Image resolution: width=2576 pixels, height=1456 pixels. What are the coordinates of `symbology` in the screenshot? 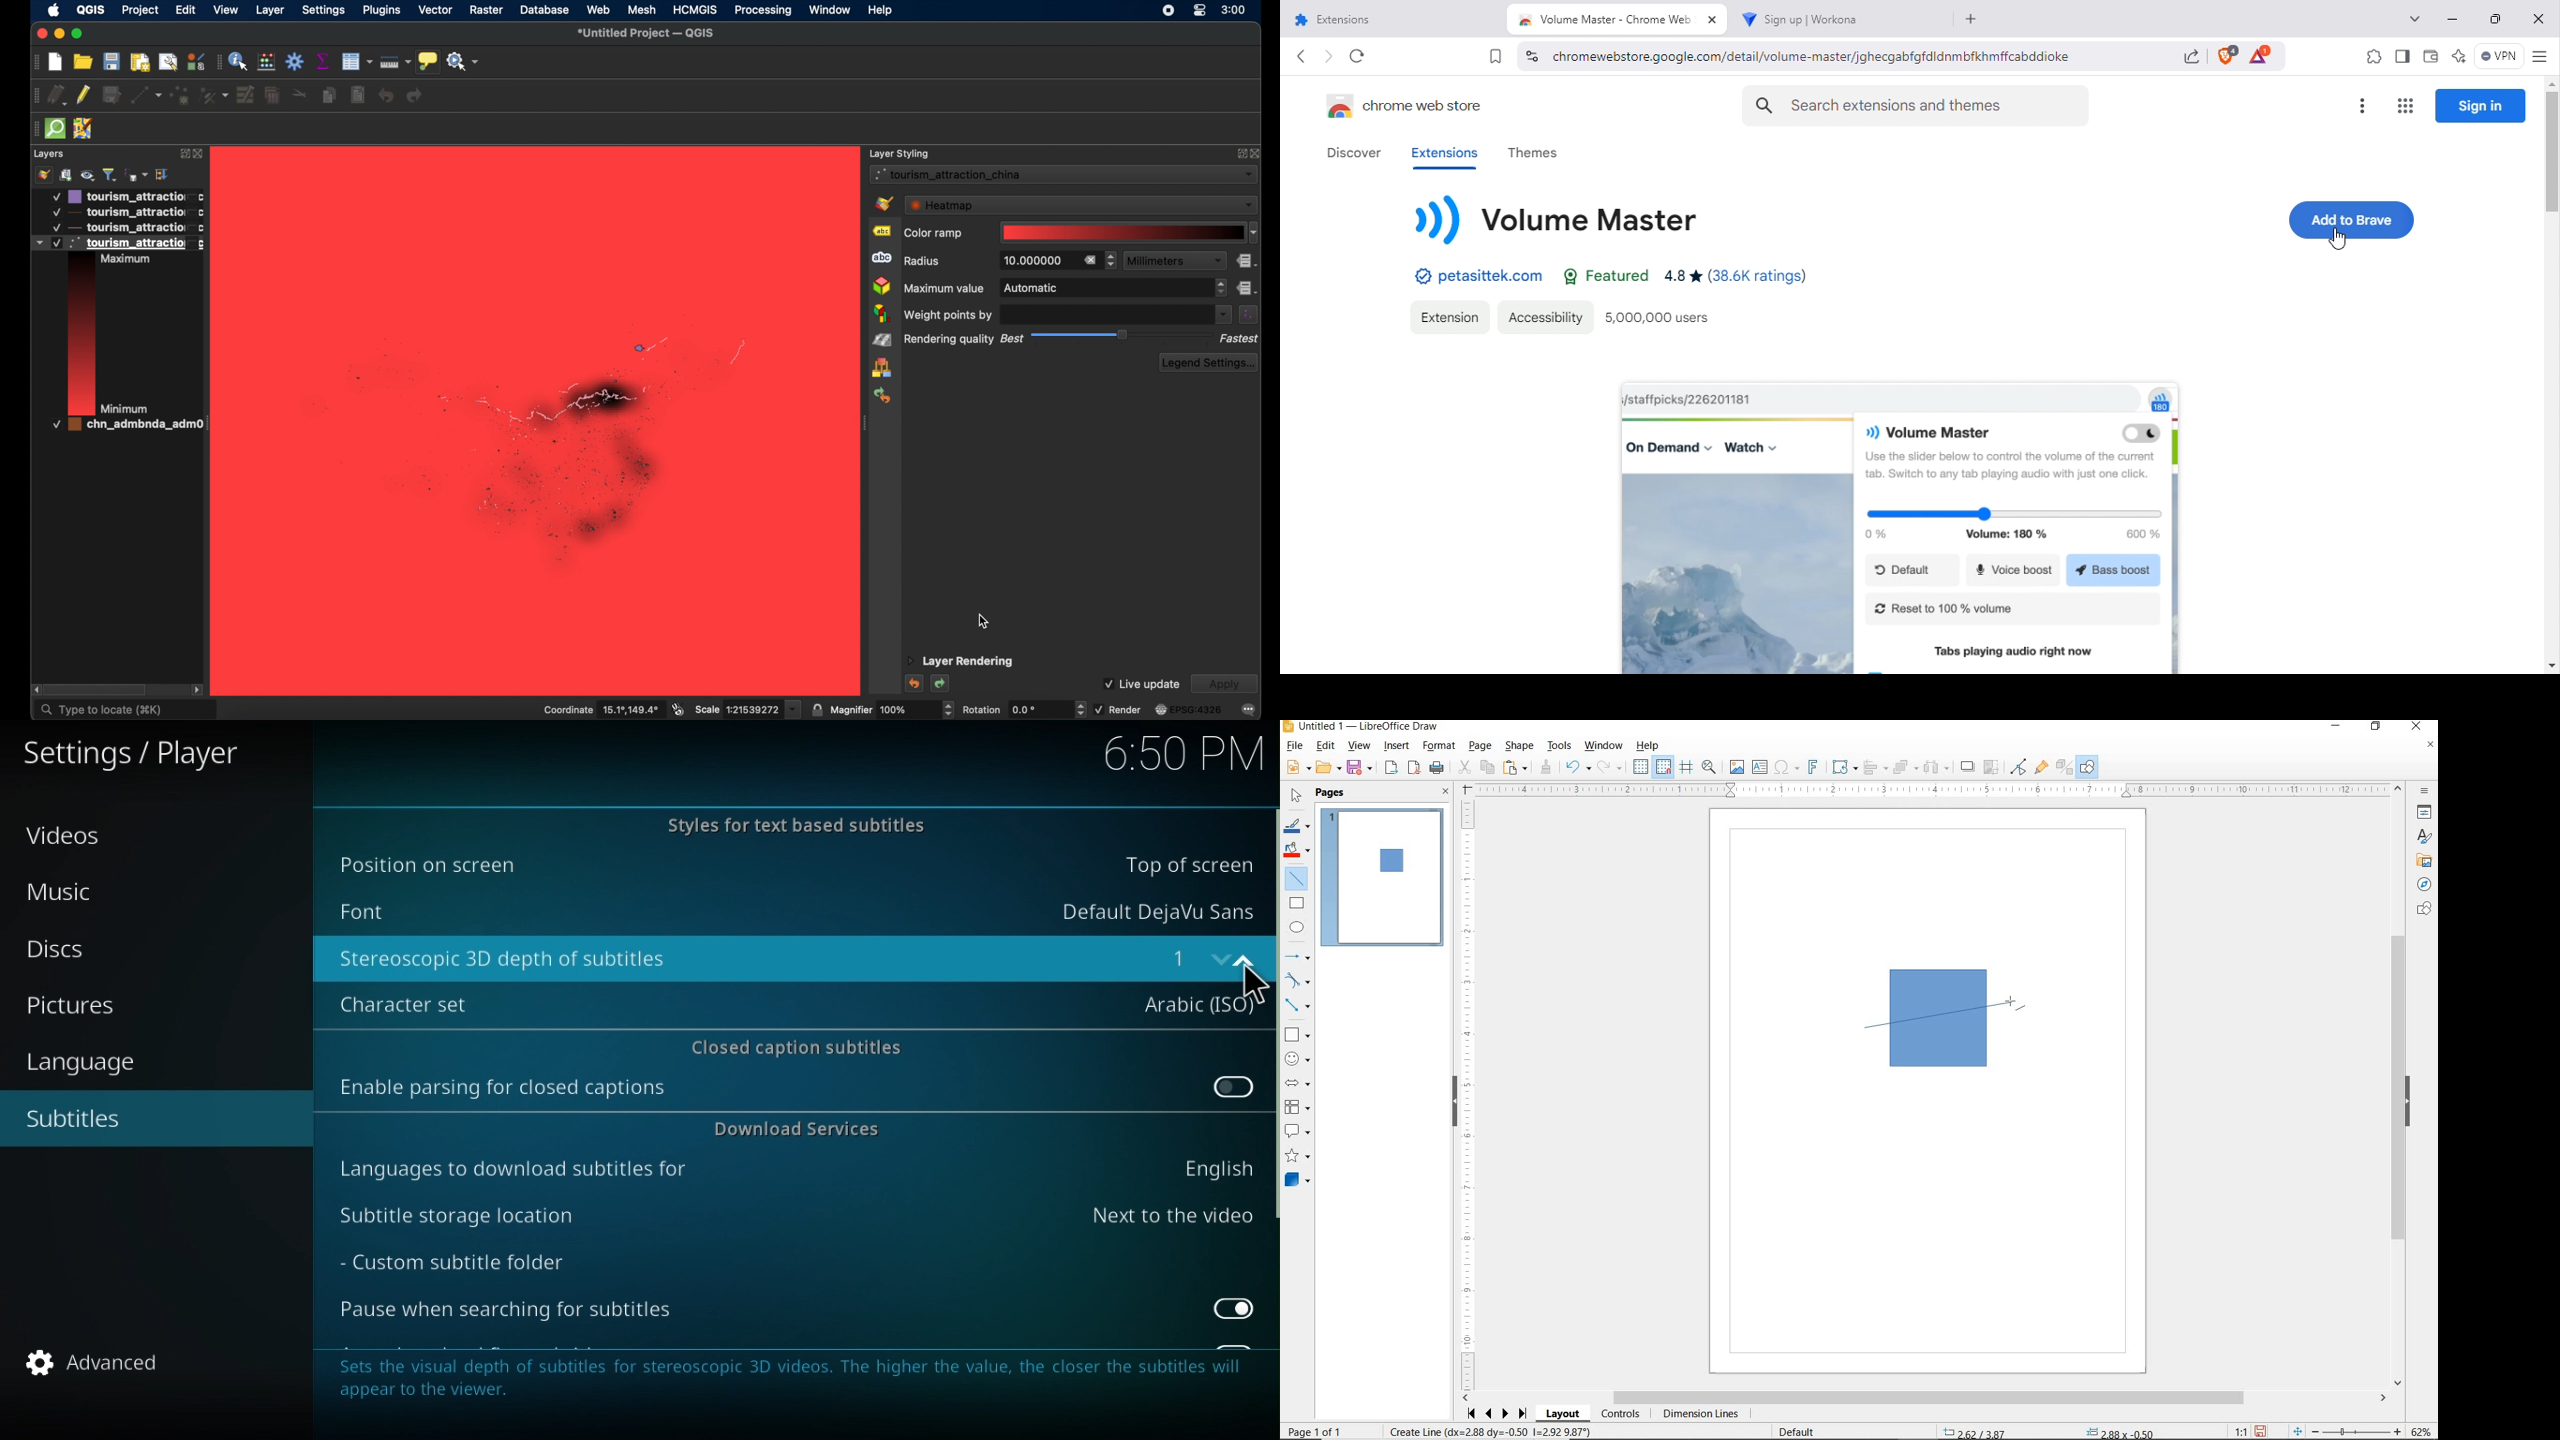 It's located at (883, 203).